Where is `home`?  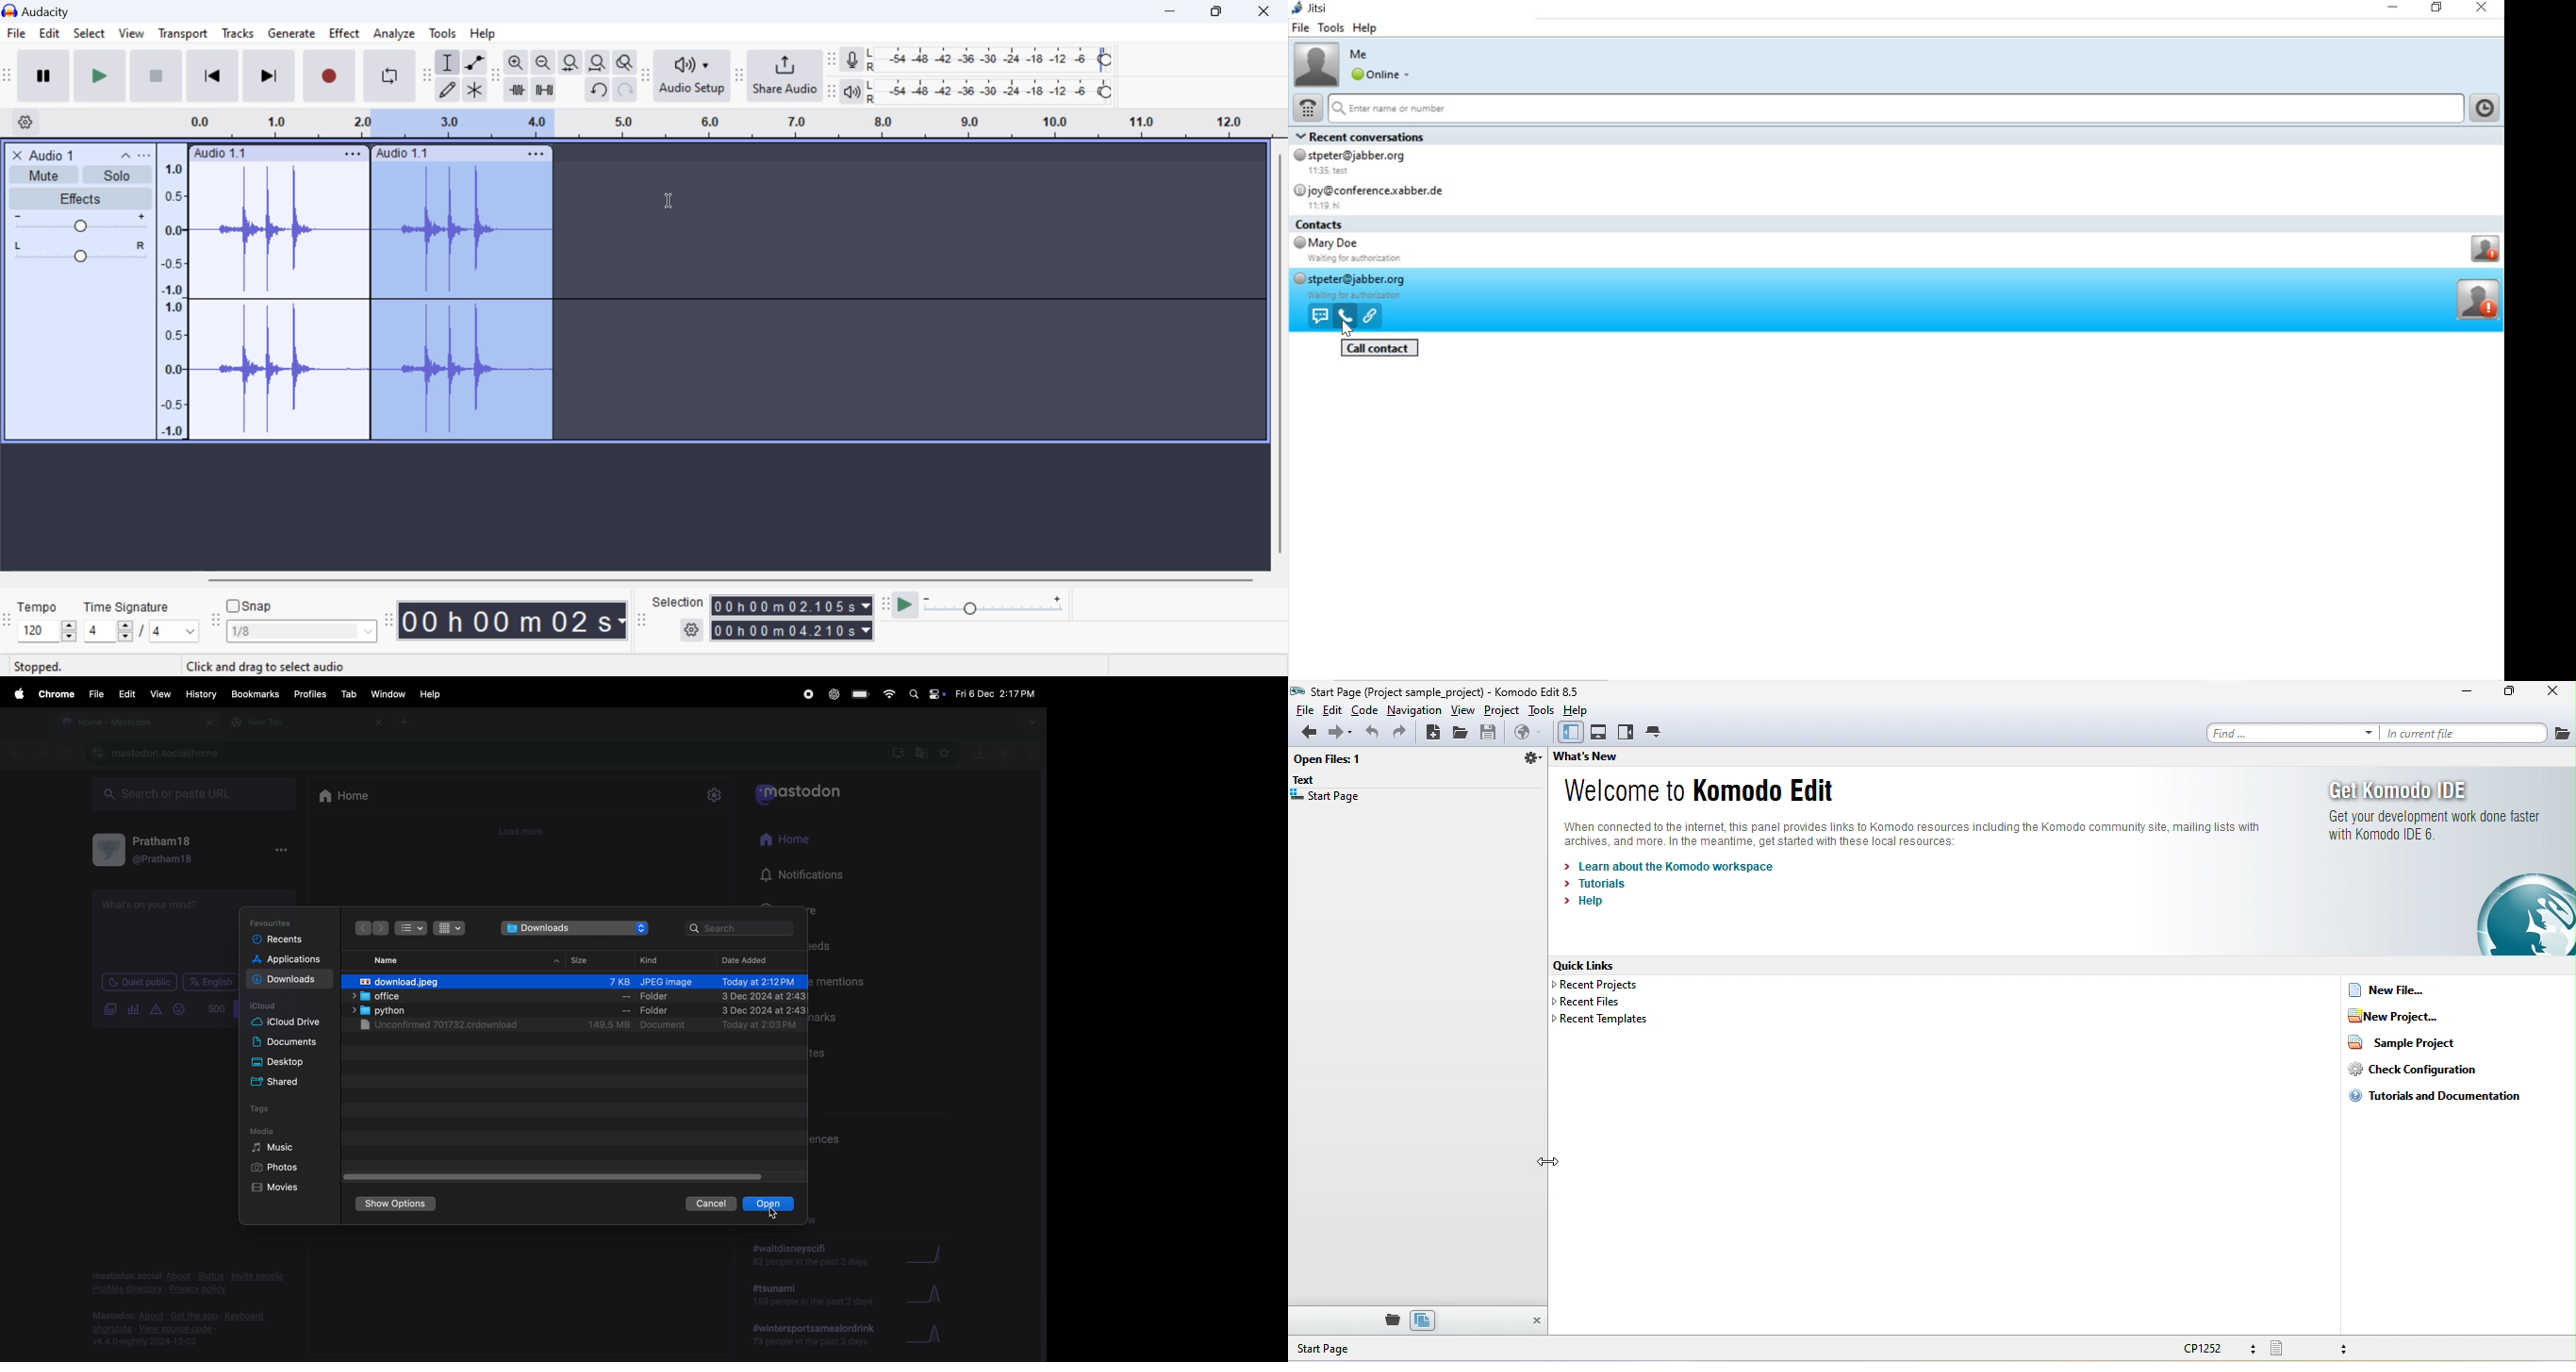 home is located at coordinates (797, 843).